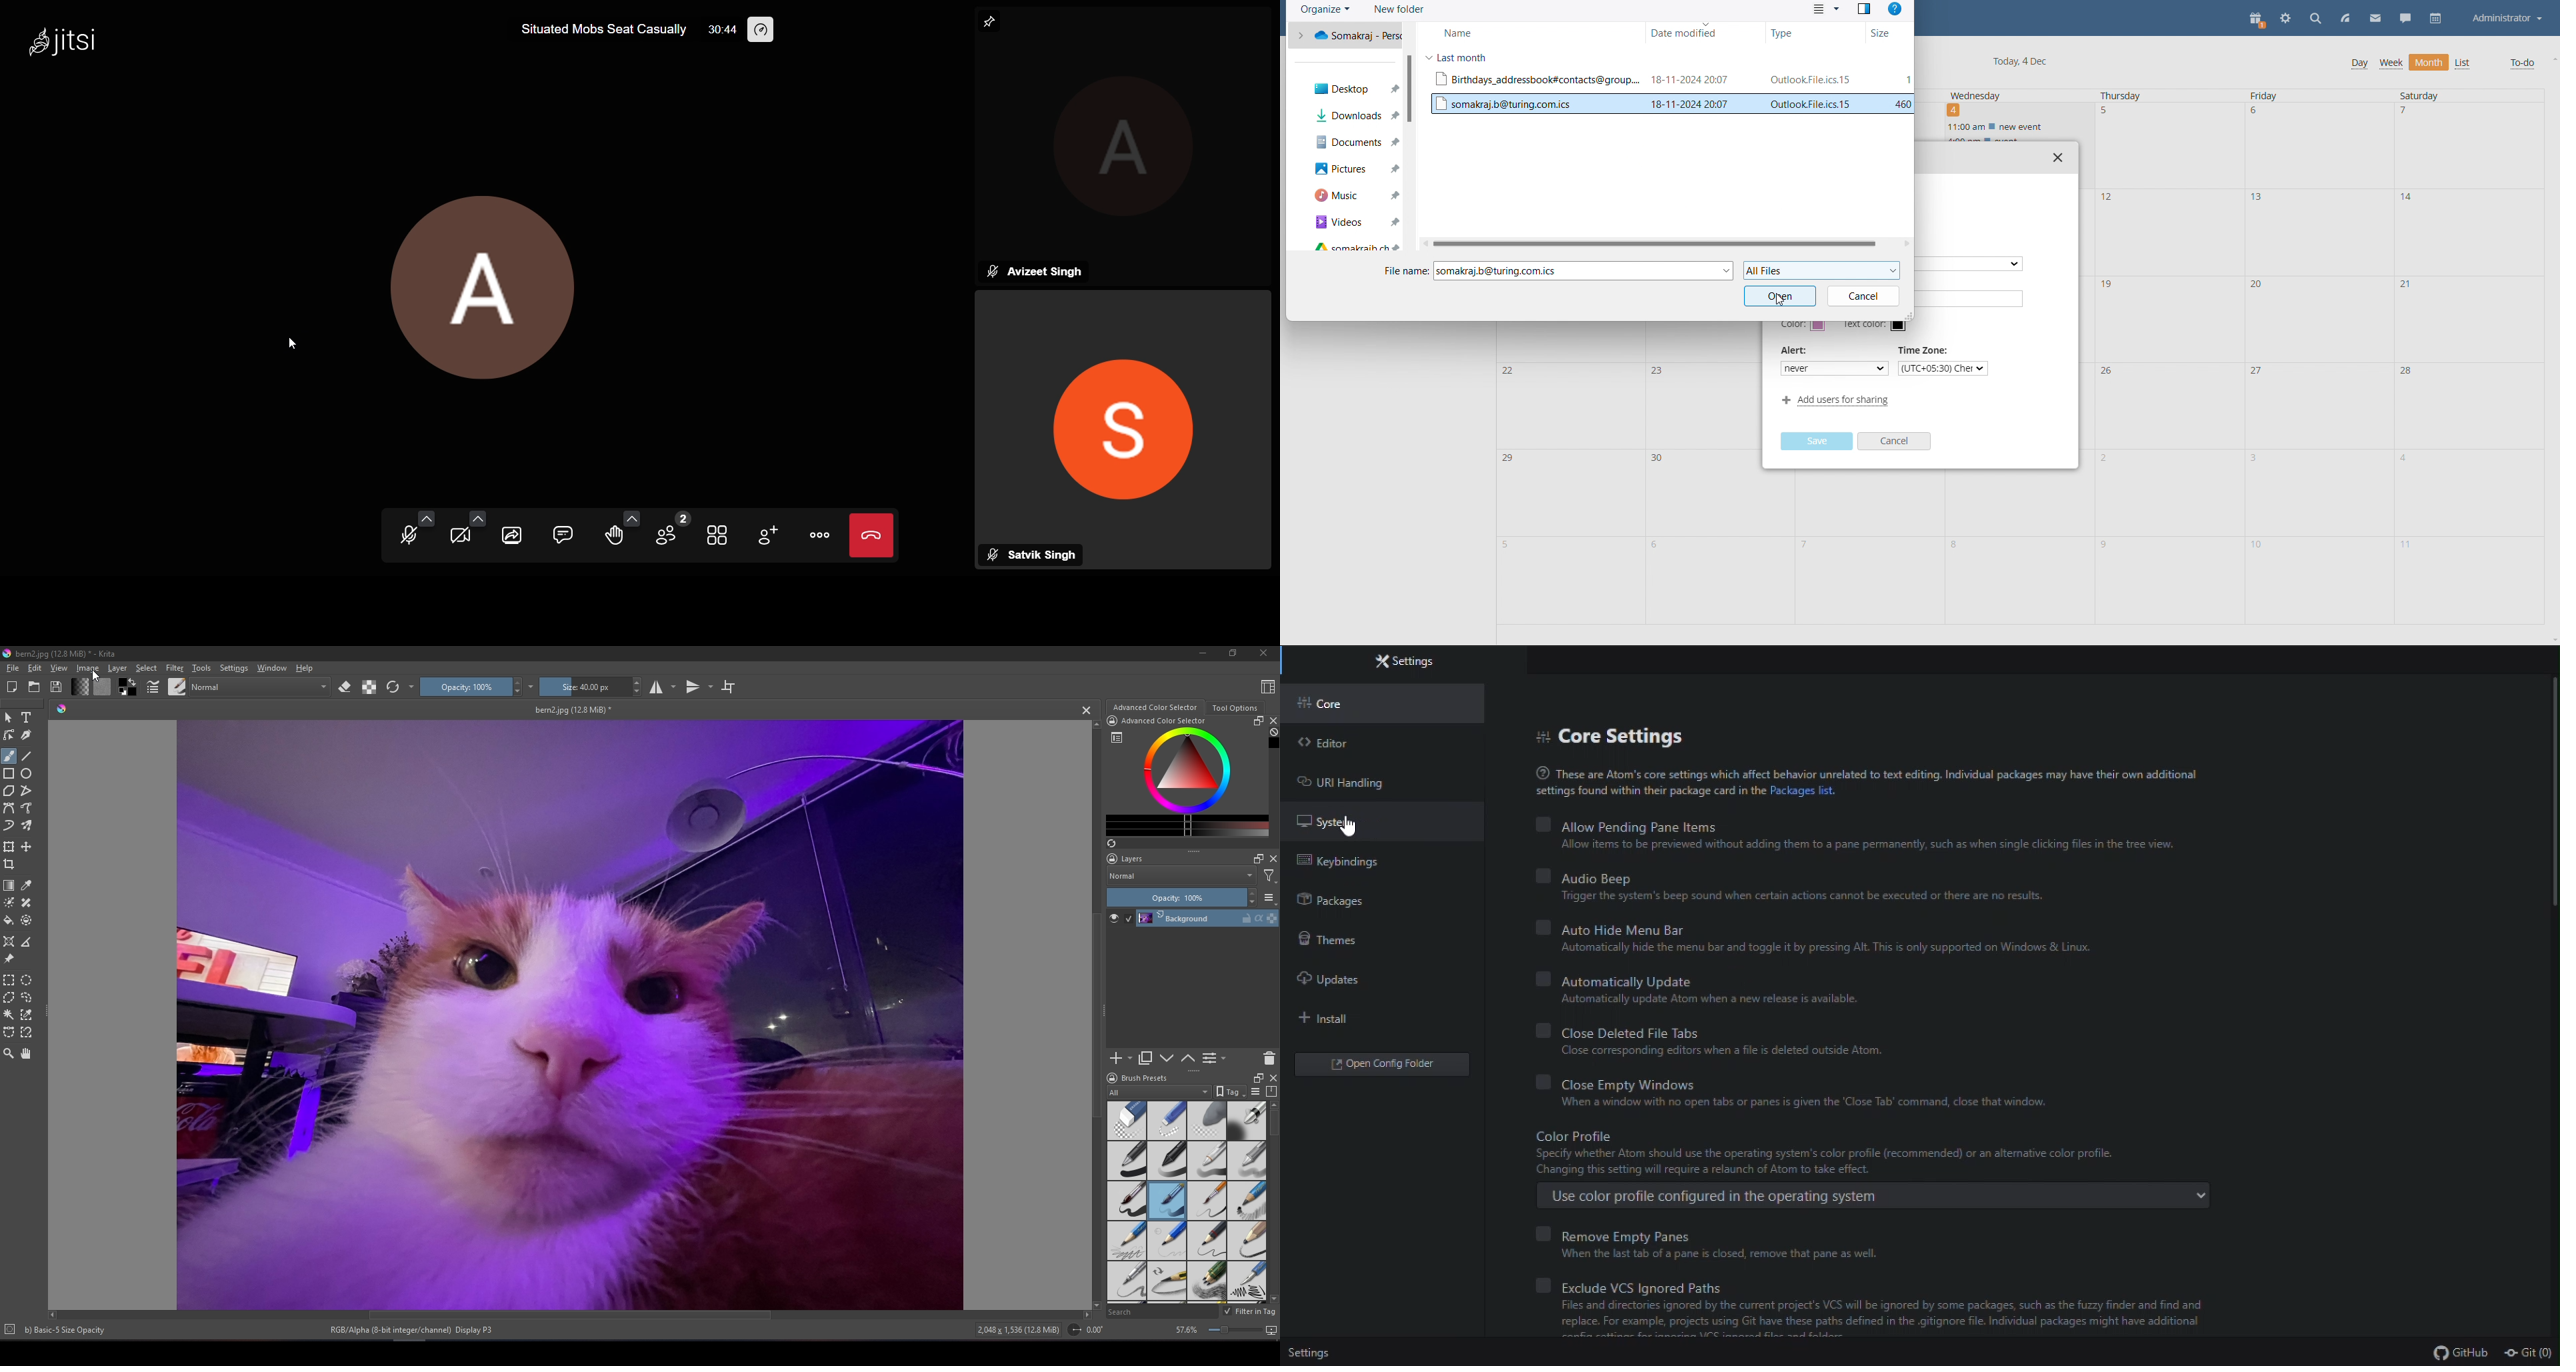  What do you see at coordinates (821, 533) in the screenshot?
I see `more actions` at bounding box center [821, 533].